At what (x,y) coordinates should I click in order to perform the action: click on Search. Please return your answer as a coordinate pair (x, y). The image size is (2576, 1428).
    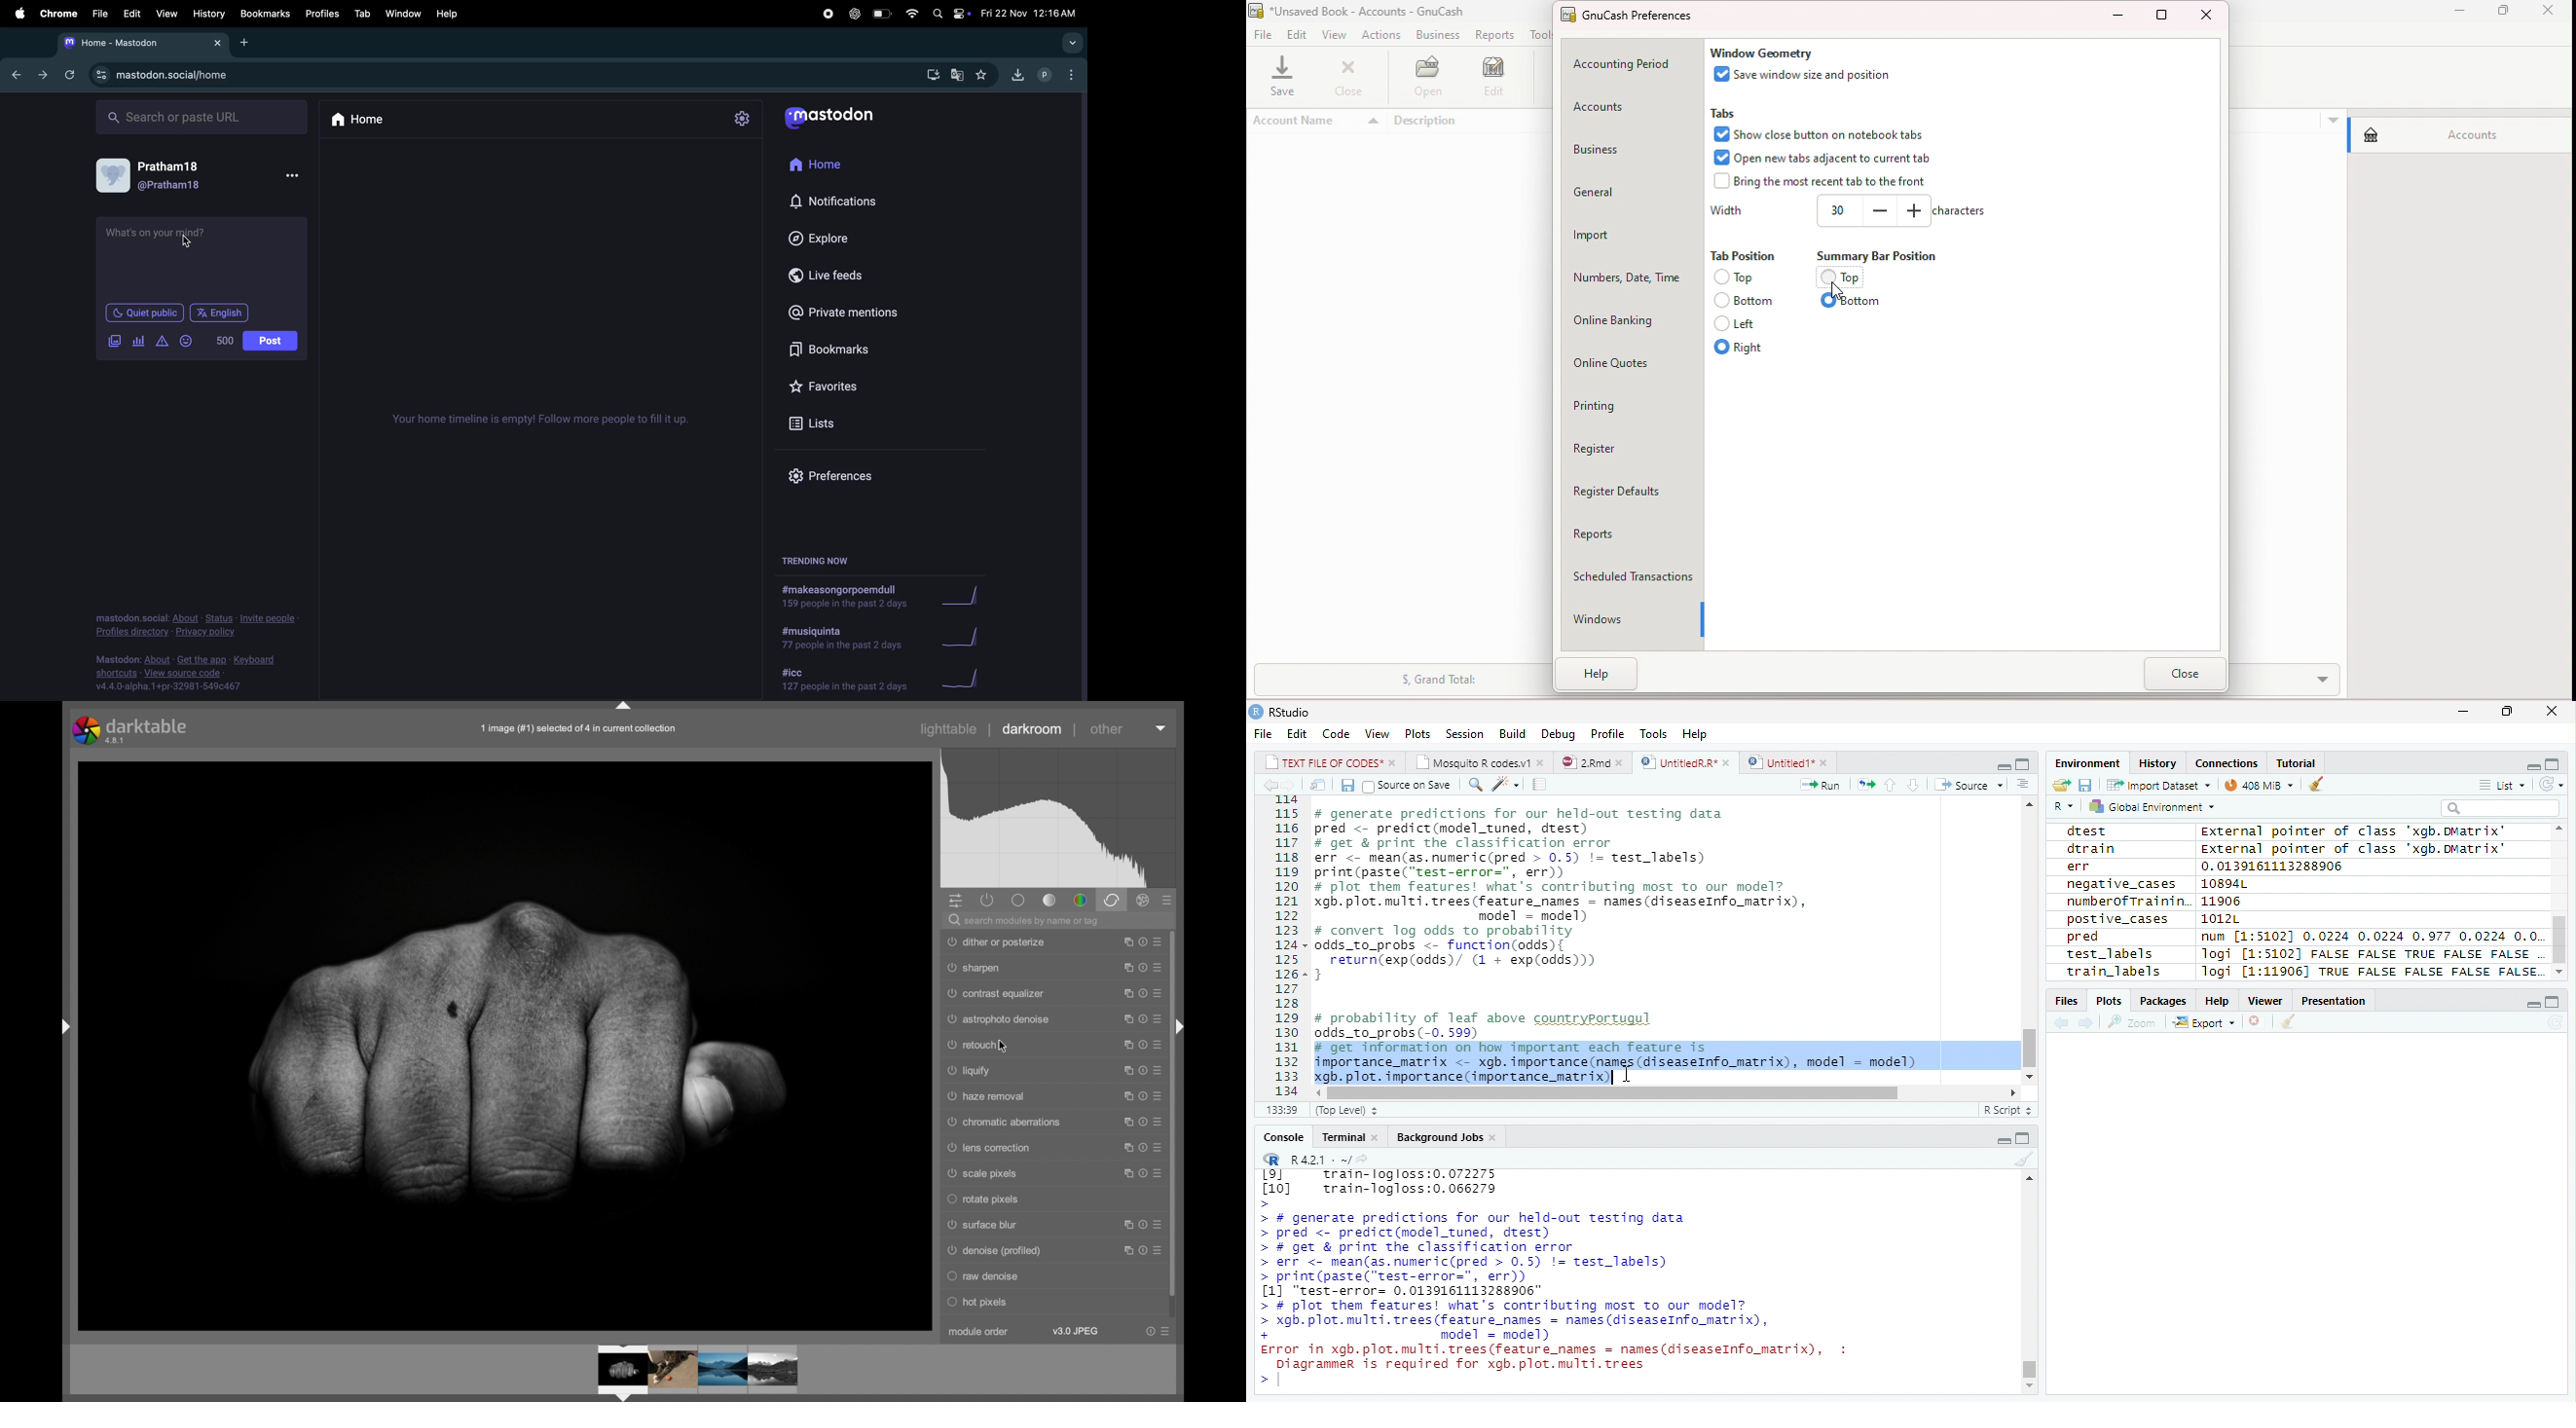
    Looking at the image, I should click on (2500, 808).